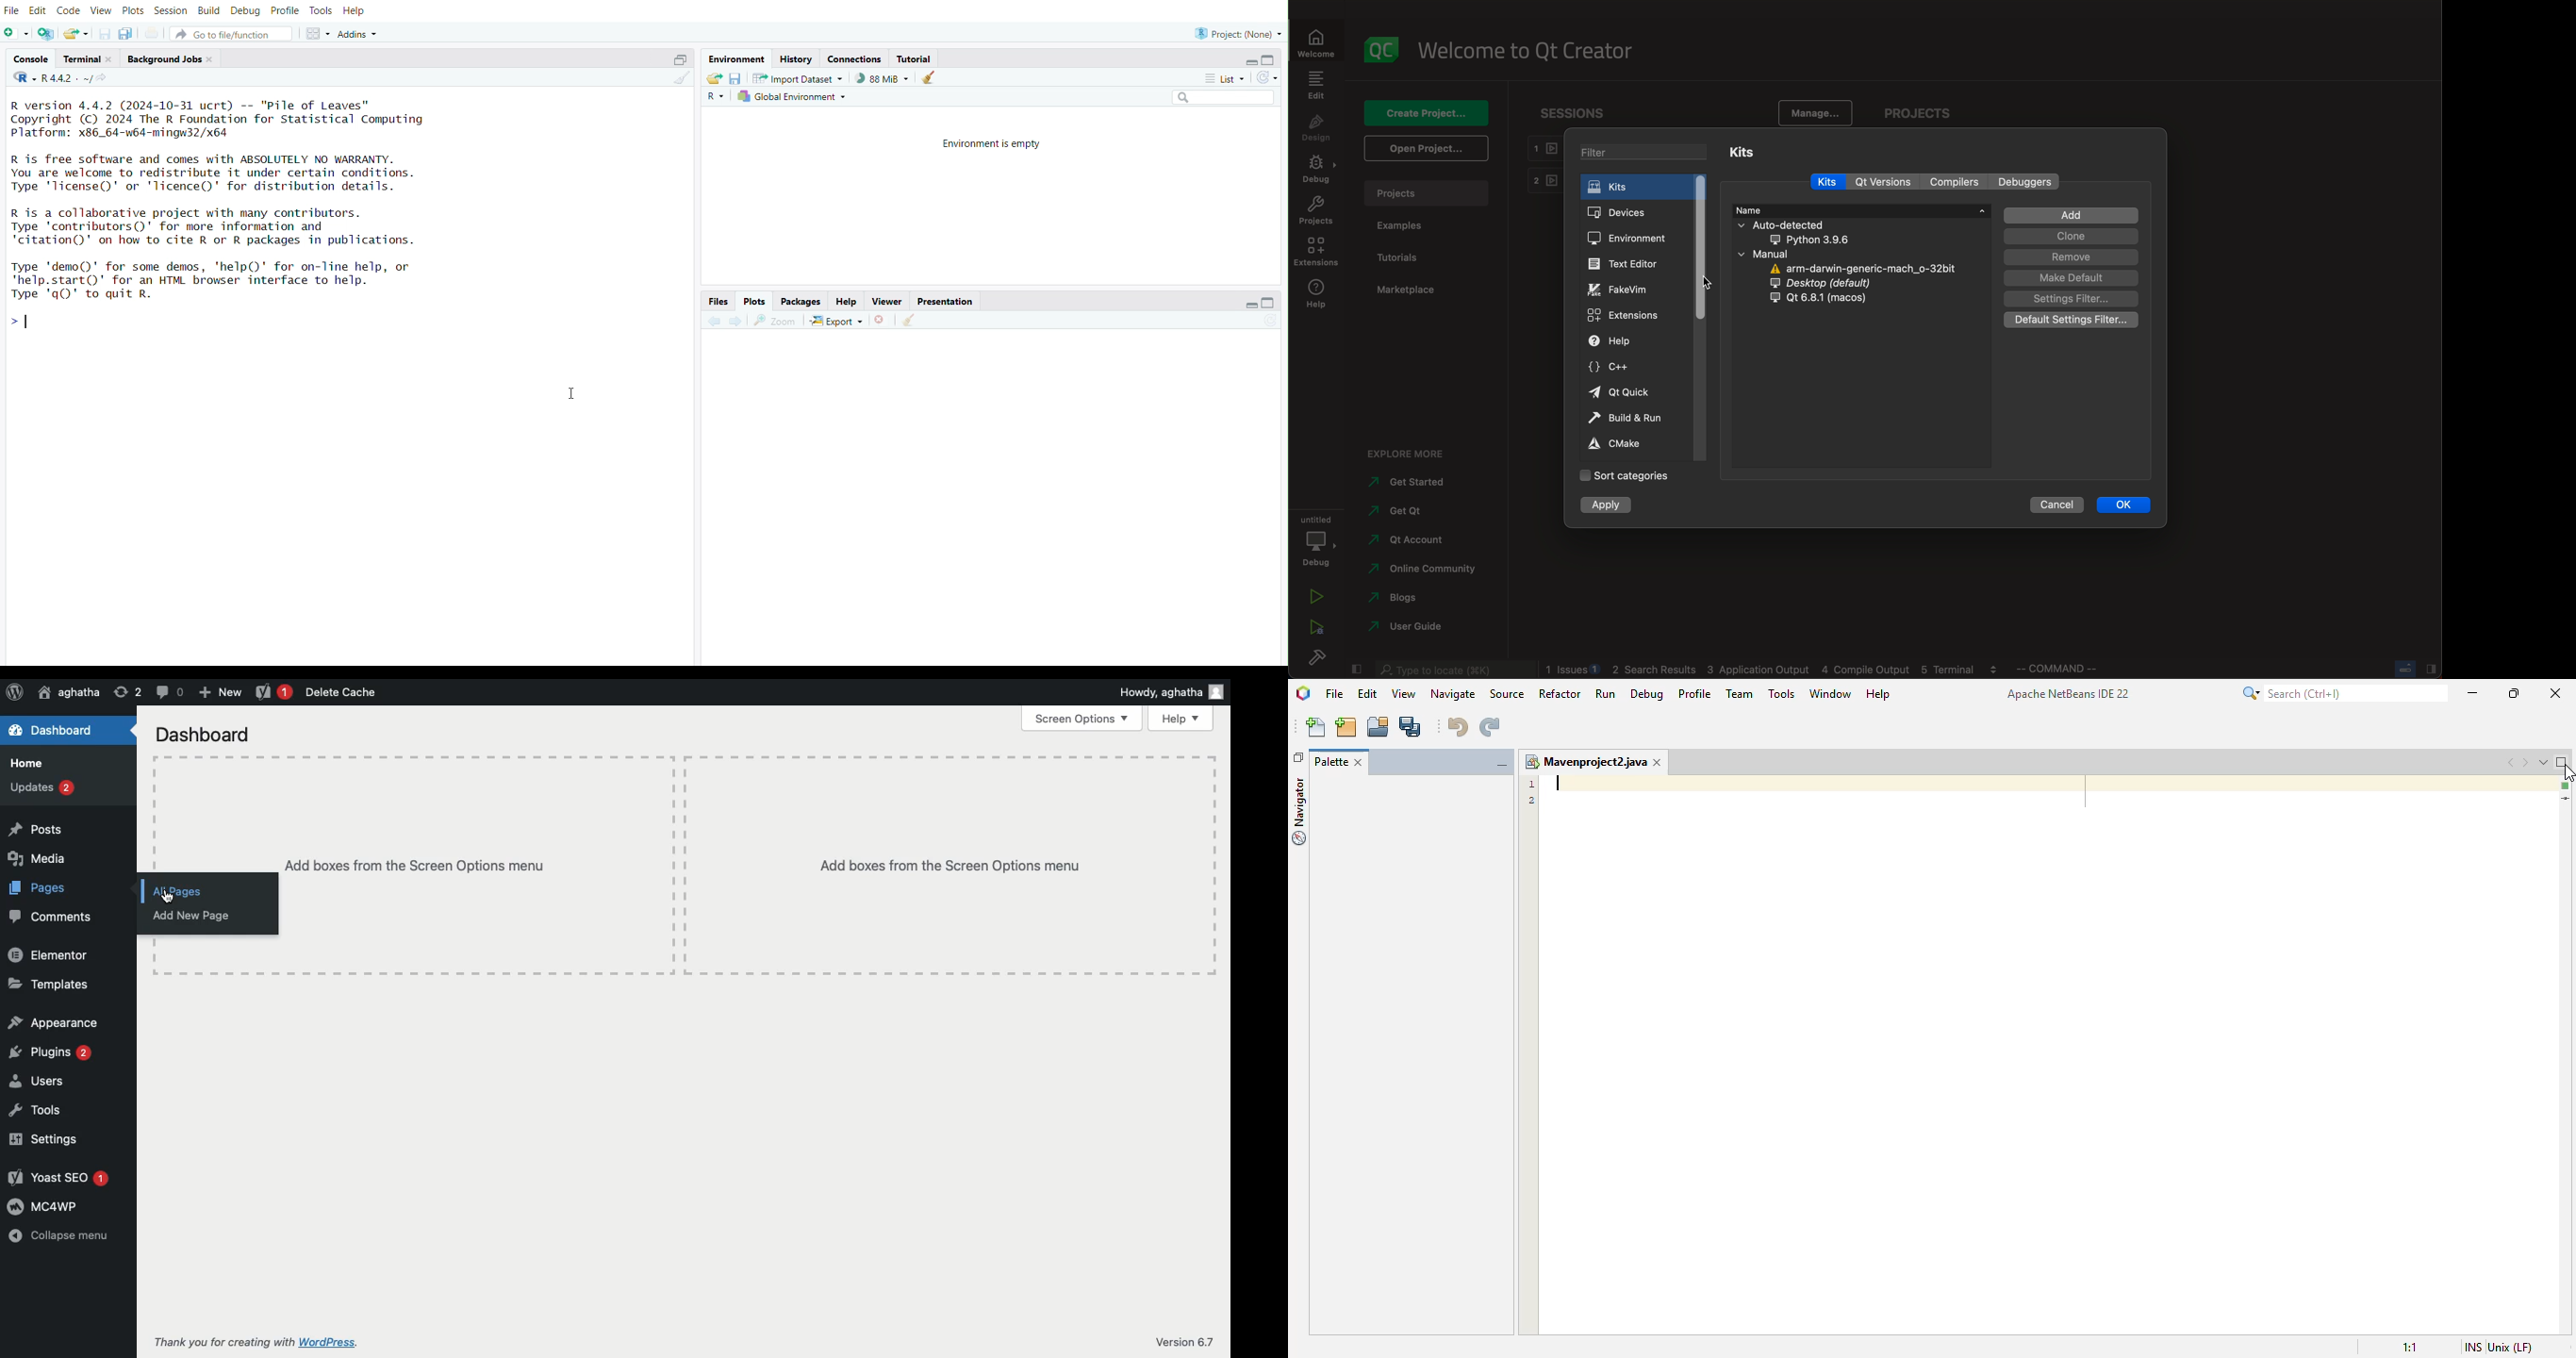  What do you see at coordinates (679, 79) in the screenshot?
I see `clear console` at bounding box center [679, 79].